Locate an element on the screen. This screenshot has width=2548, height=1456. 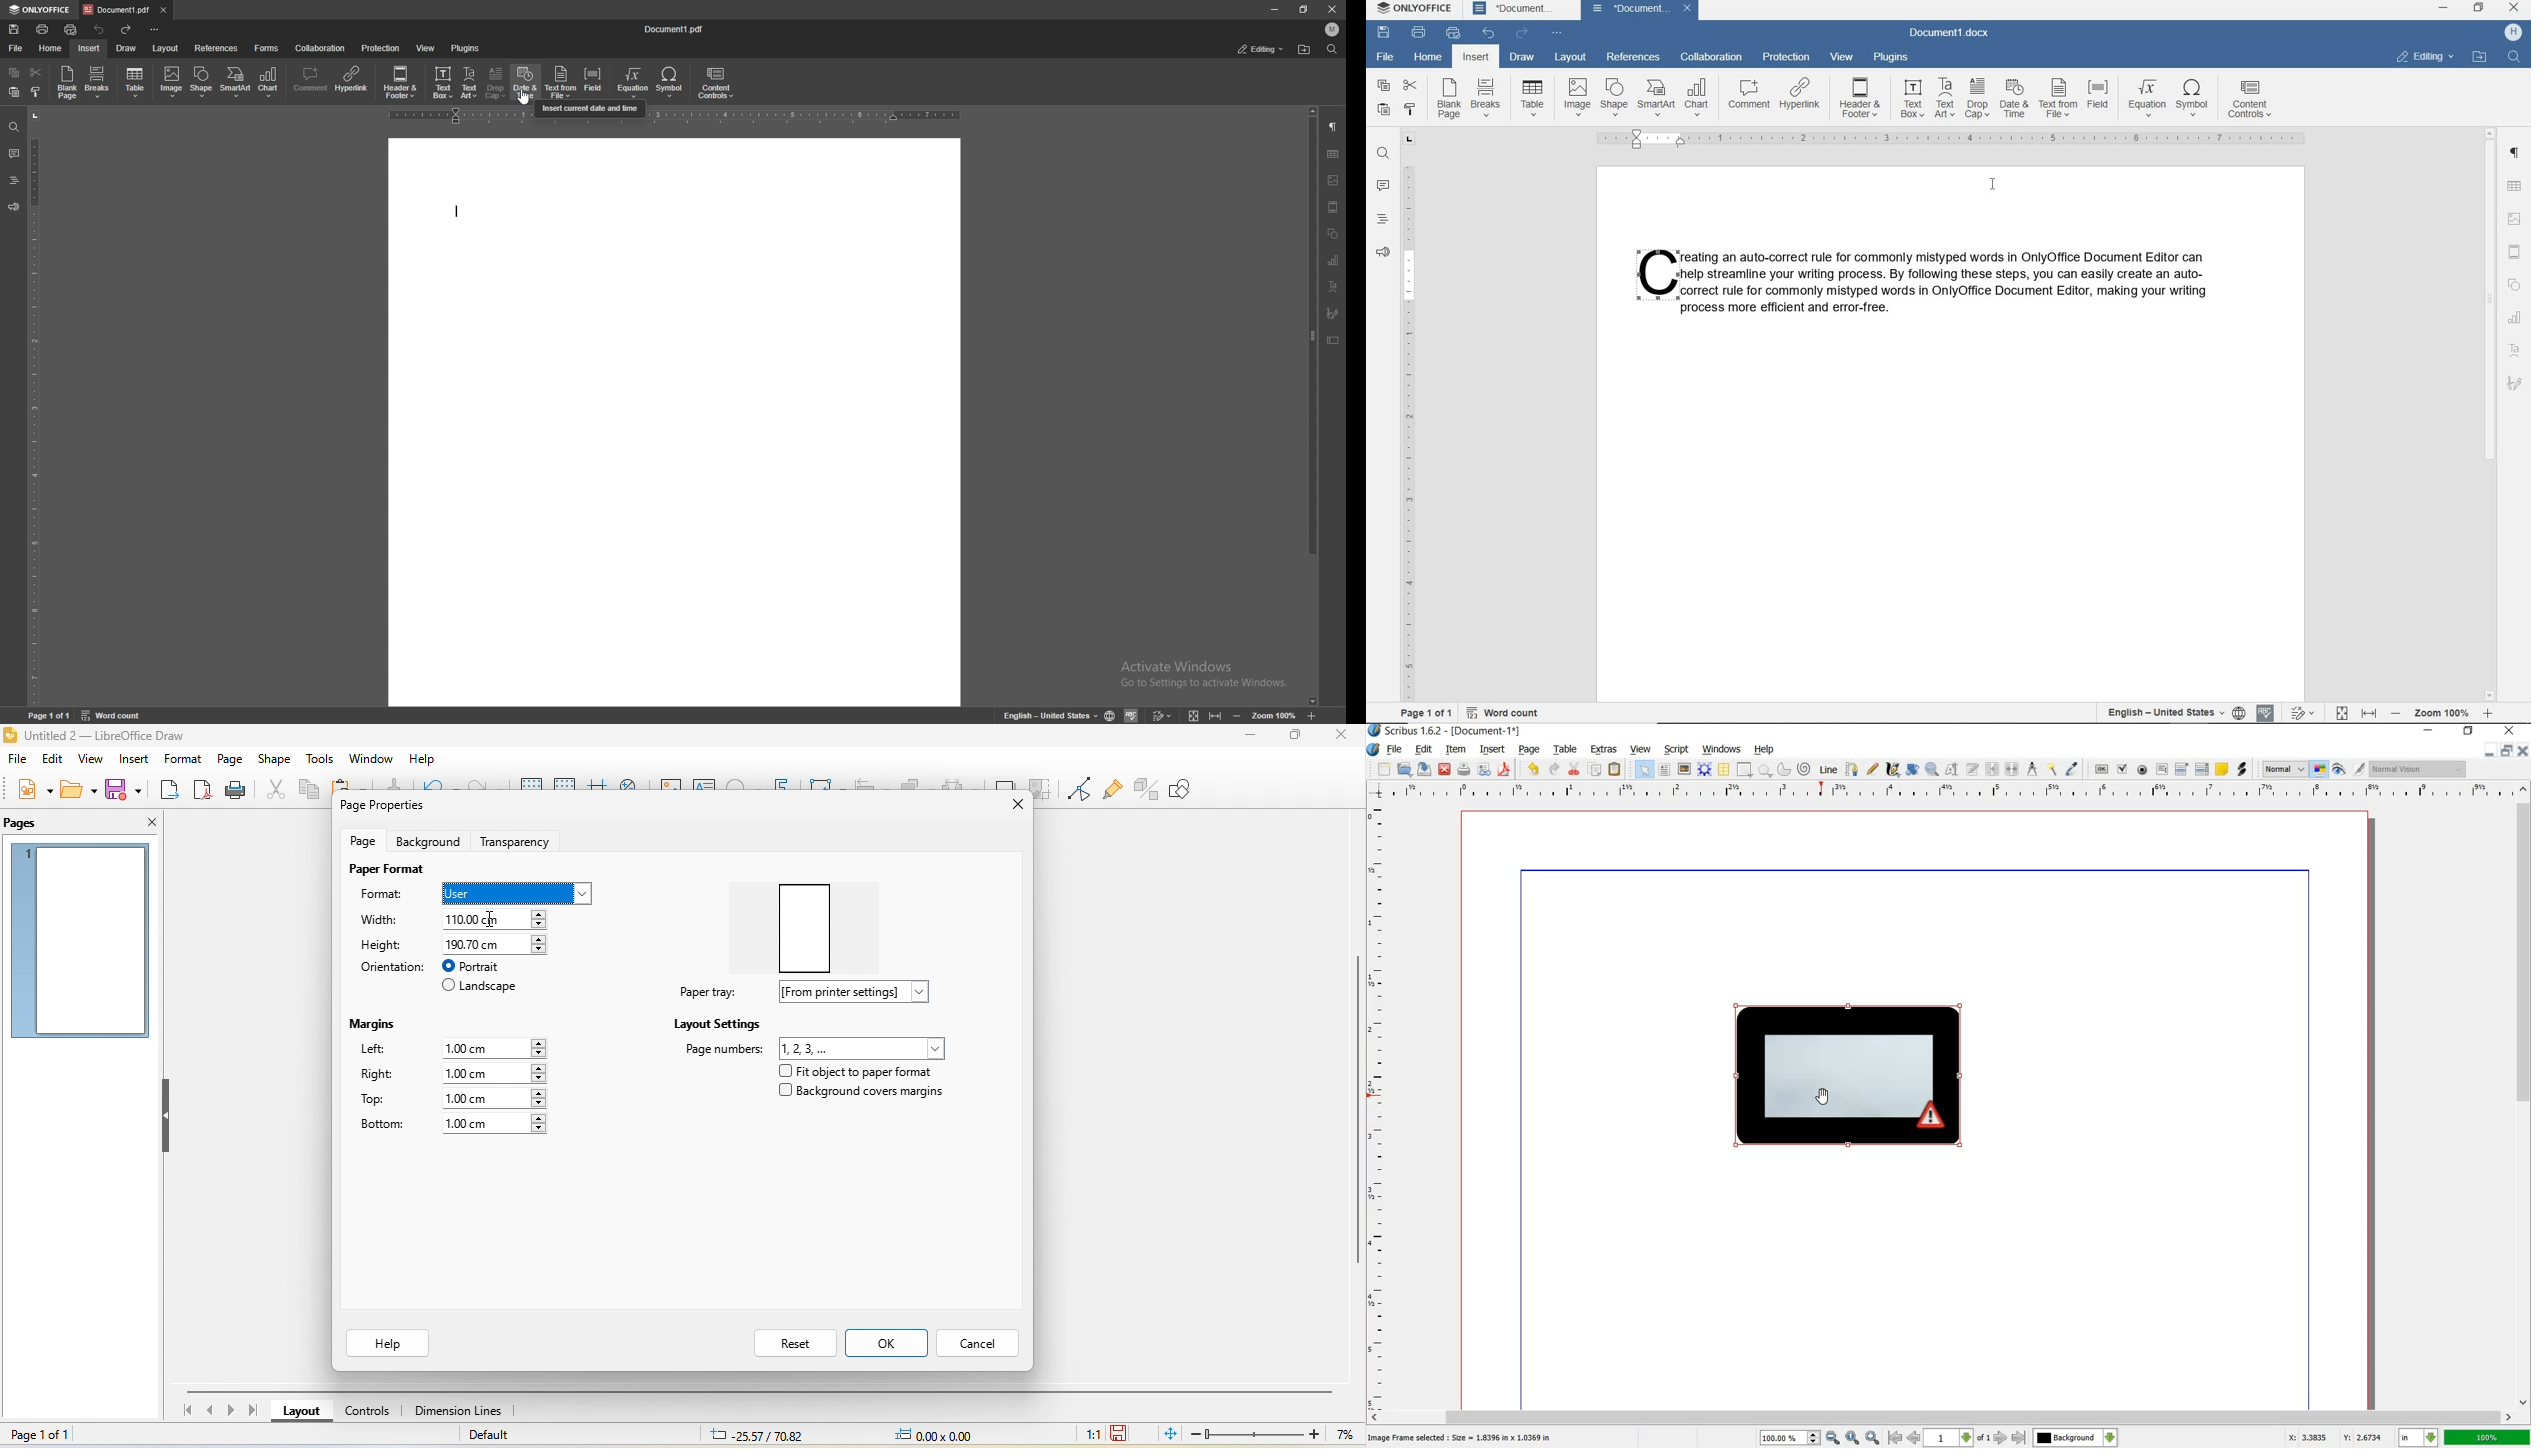
Zoom to is located at coordinates (1854, 1437).